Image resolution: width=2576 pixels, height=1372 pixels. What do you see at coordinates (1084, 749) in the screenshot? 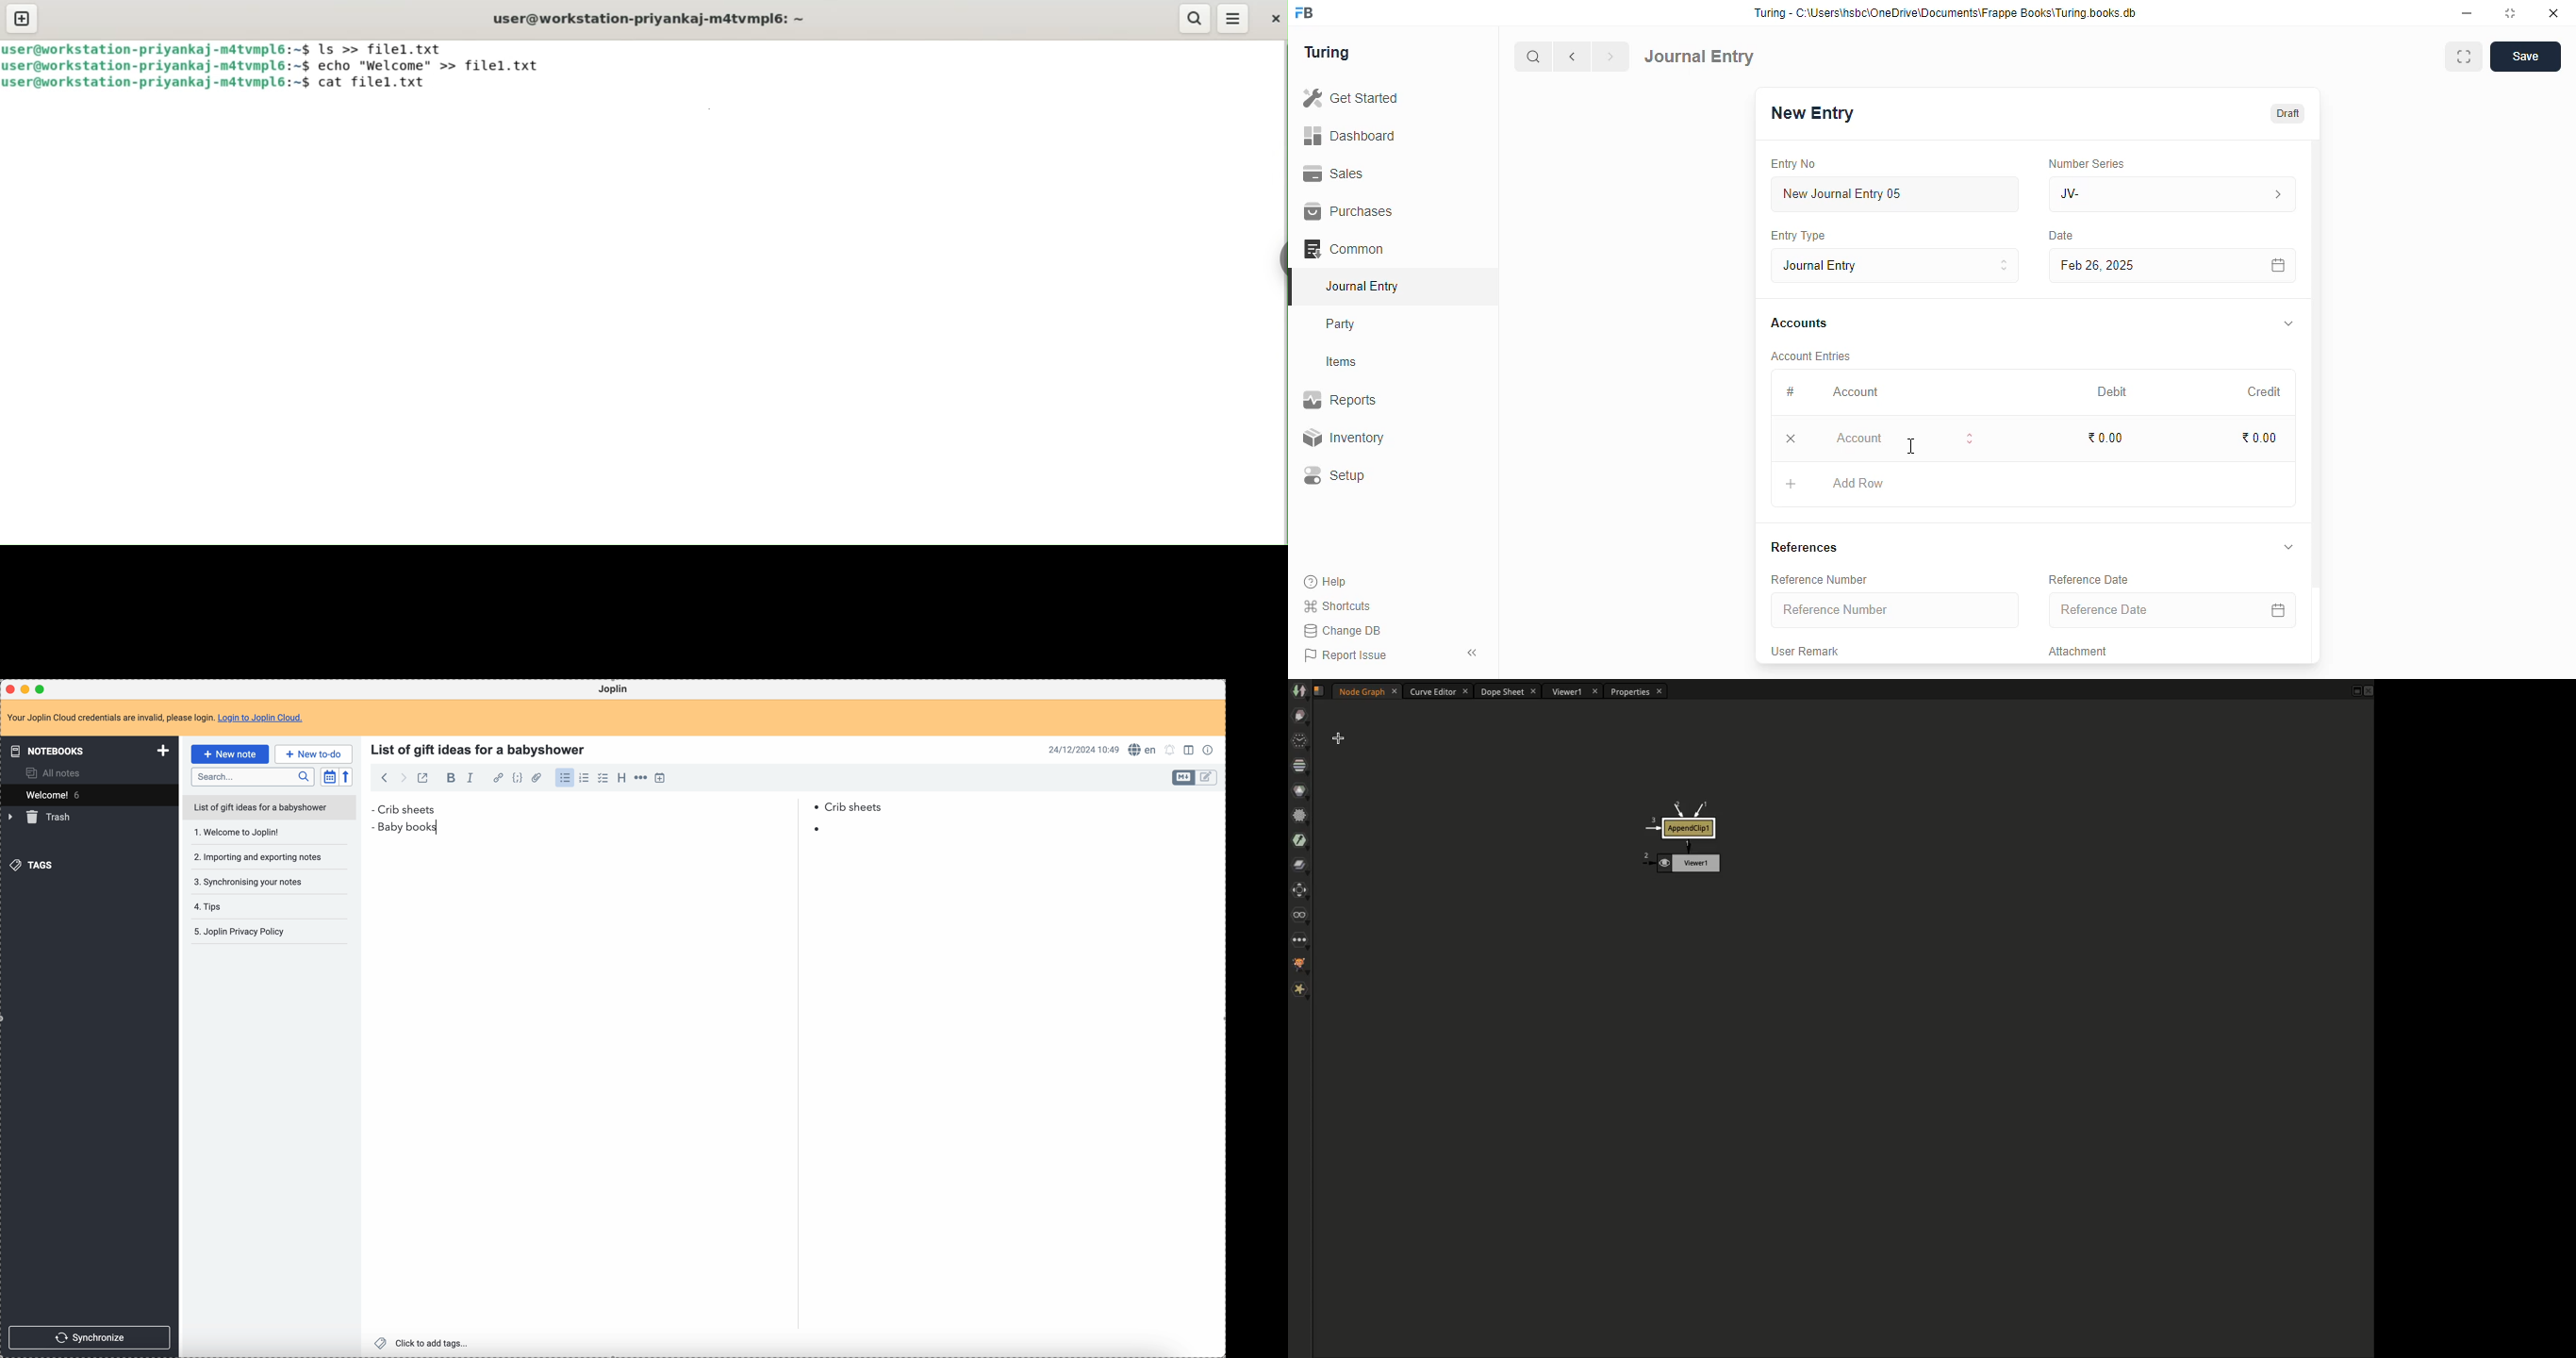
I see `date and hour` at bounding box center [1084, 749].